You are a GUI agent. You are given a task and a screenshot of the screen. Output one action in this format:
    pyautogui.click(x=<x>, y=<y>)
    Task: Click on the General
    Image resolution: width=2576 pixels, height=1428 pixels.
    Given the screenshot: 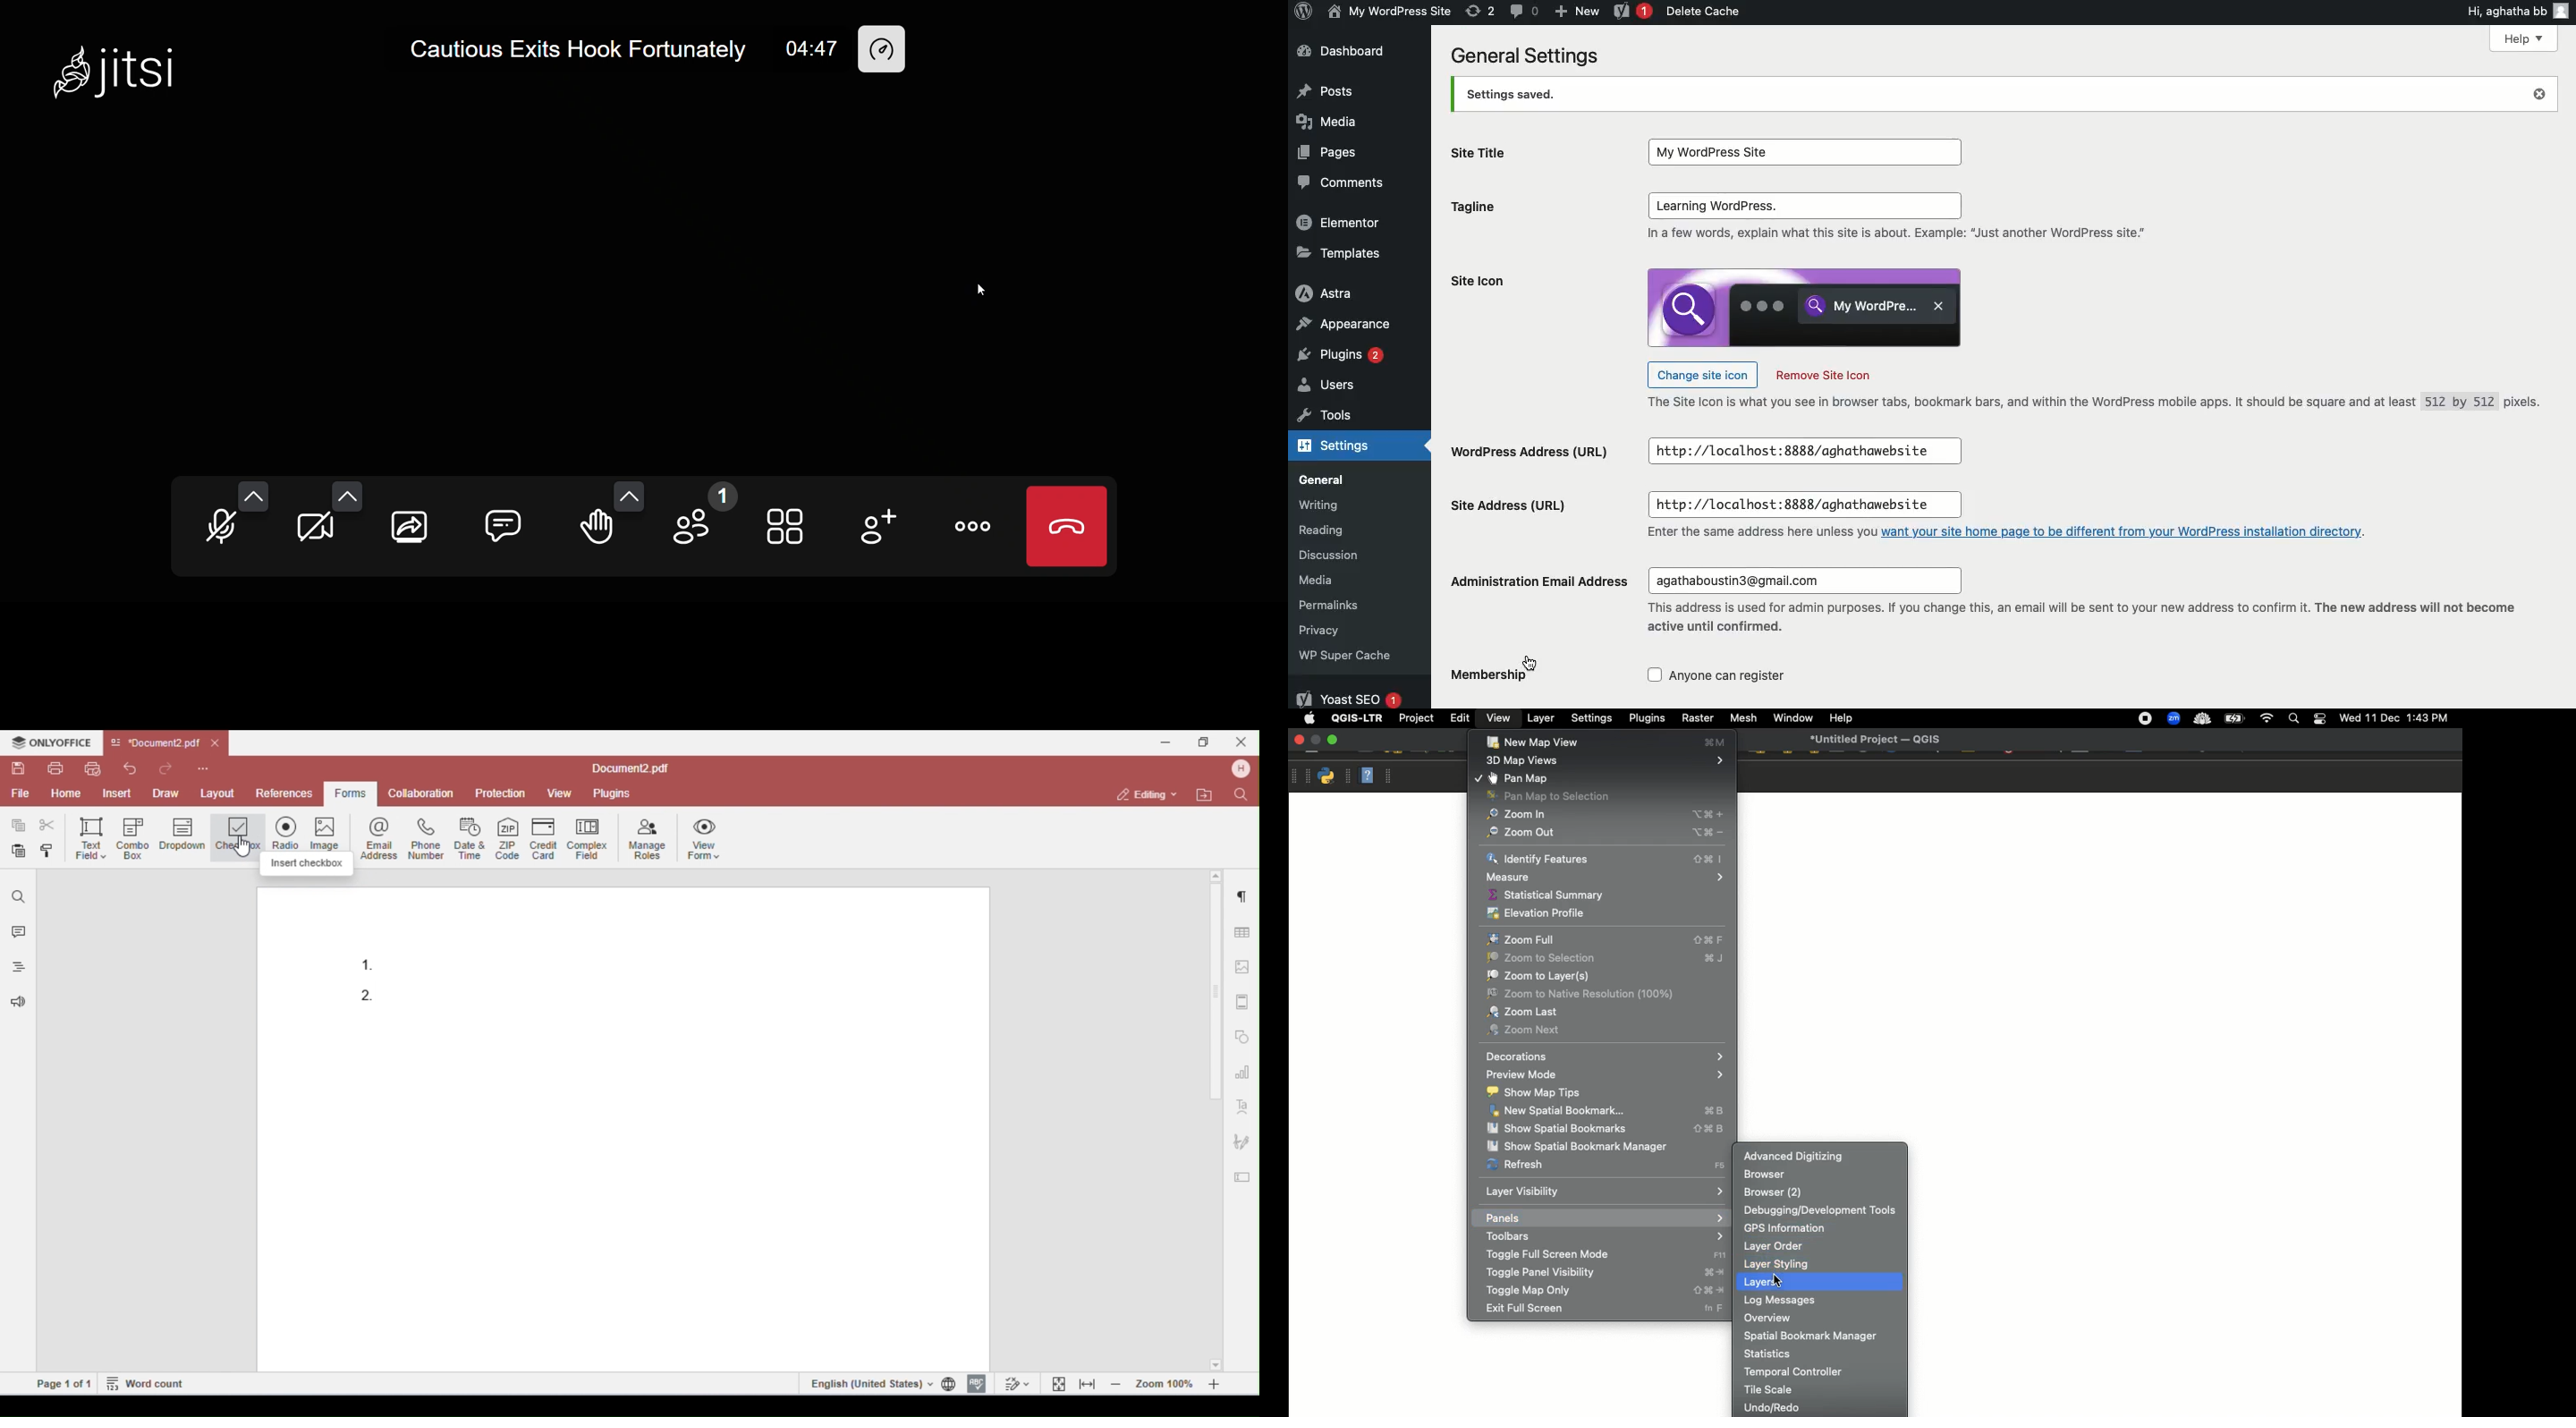 What is the action you would take?
    pyautogui.click(x=1345, y=477)
    